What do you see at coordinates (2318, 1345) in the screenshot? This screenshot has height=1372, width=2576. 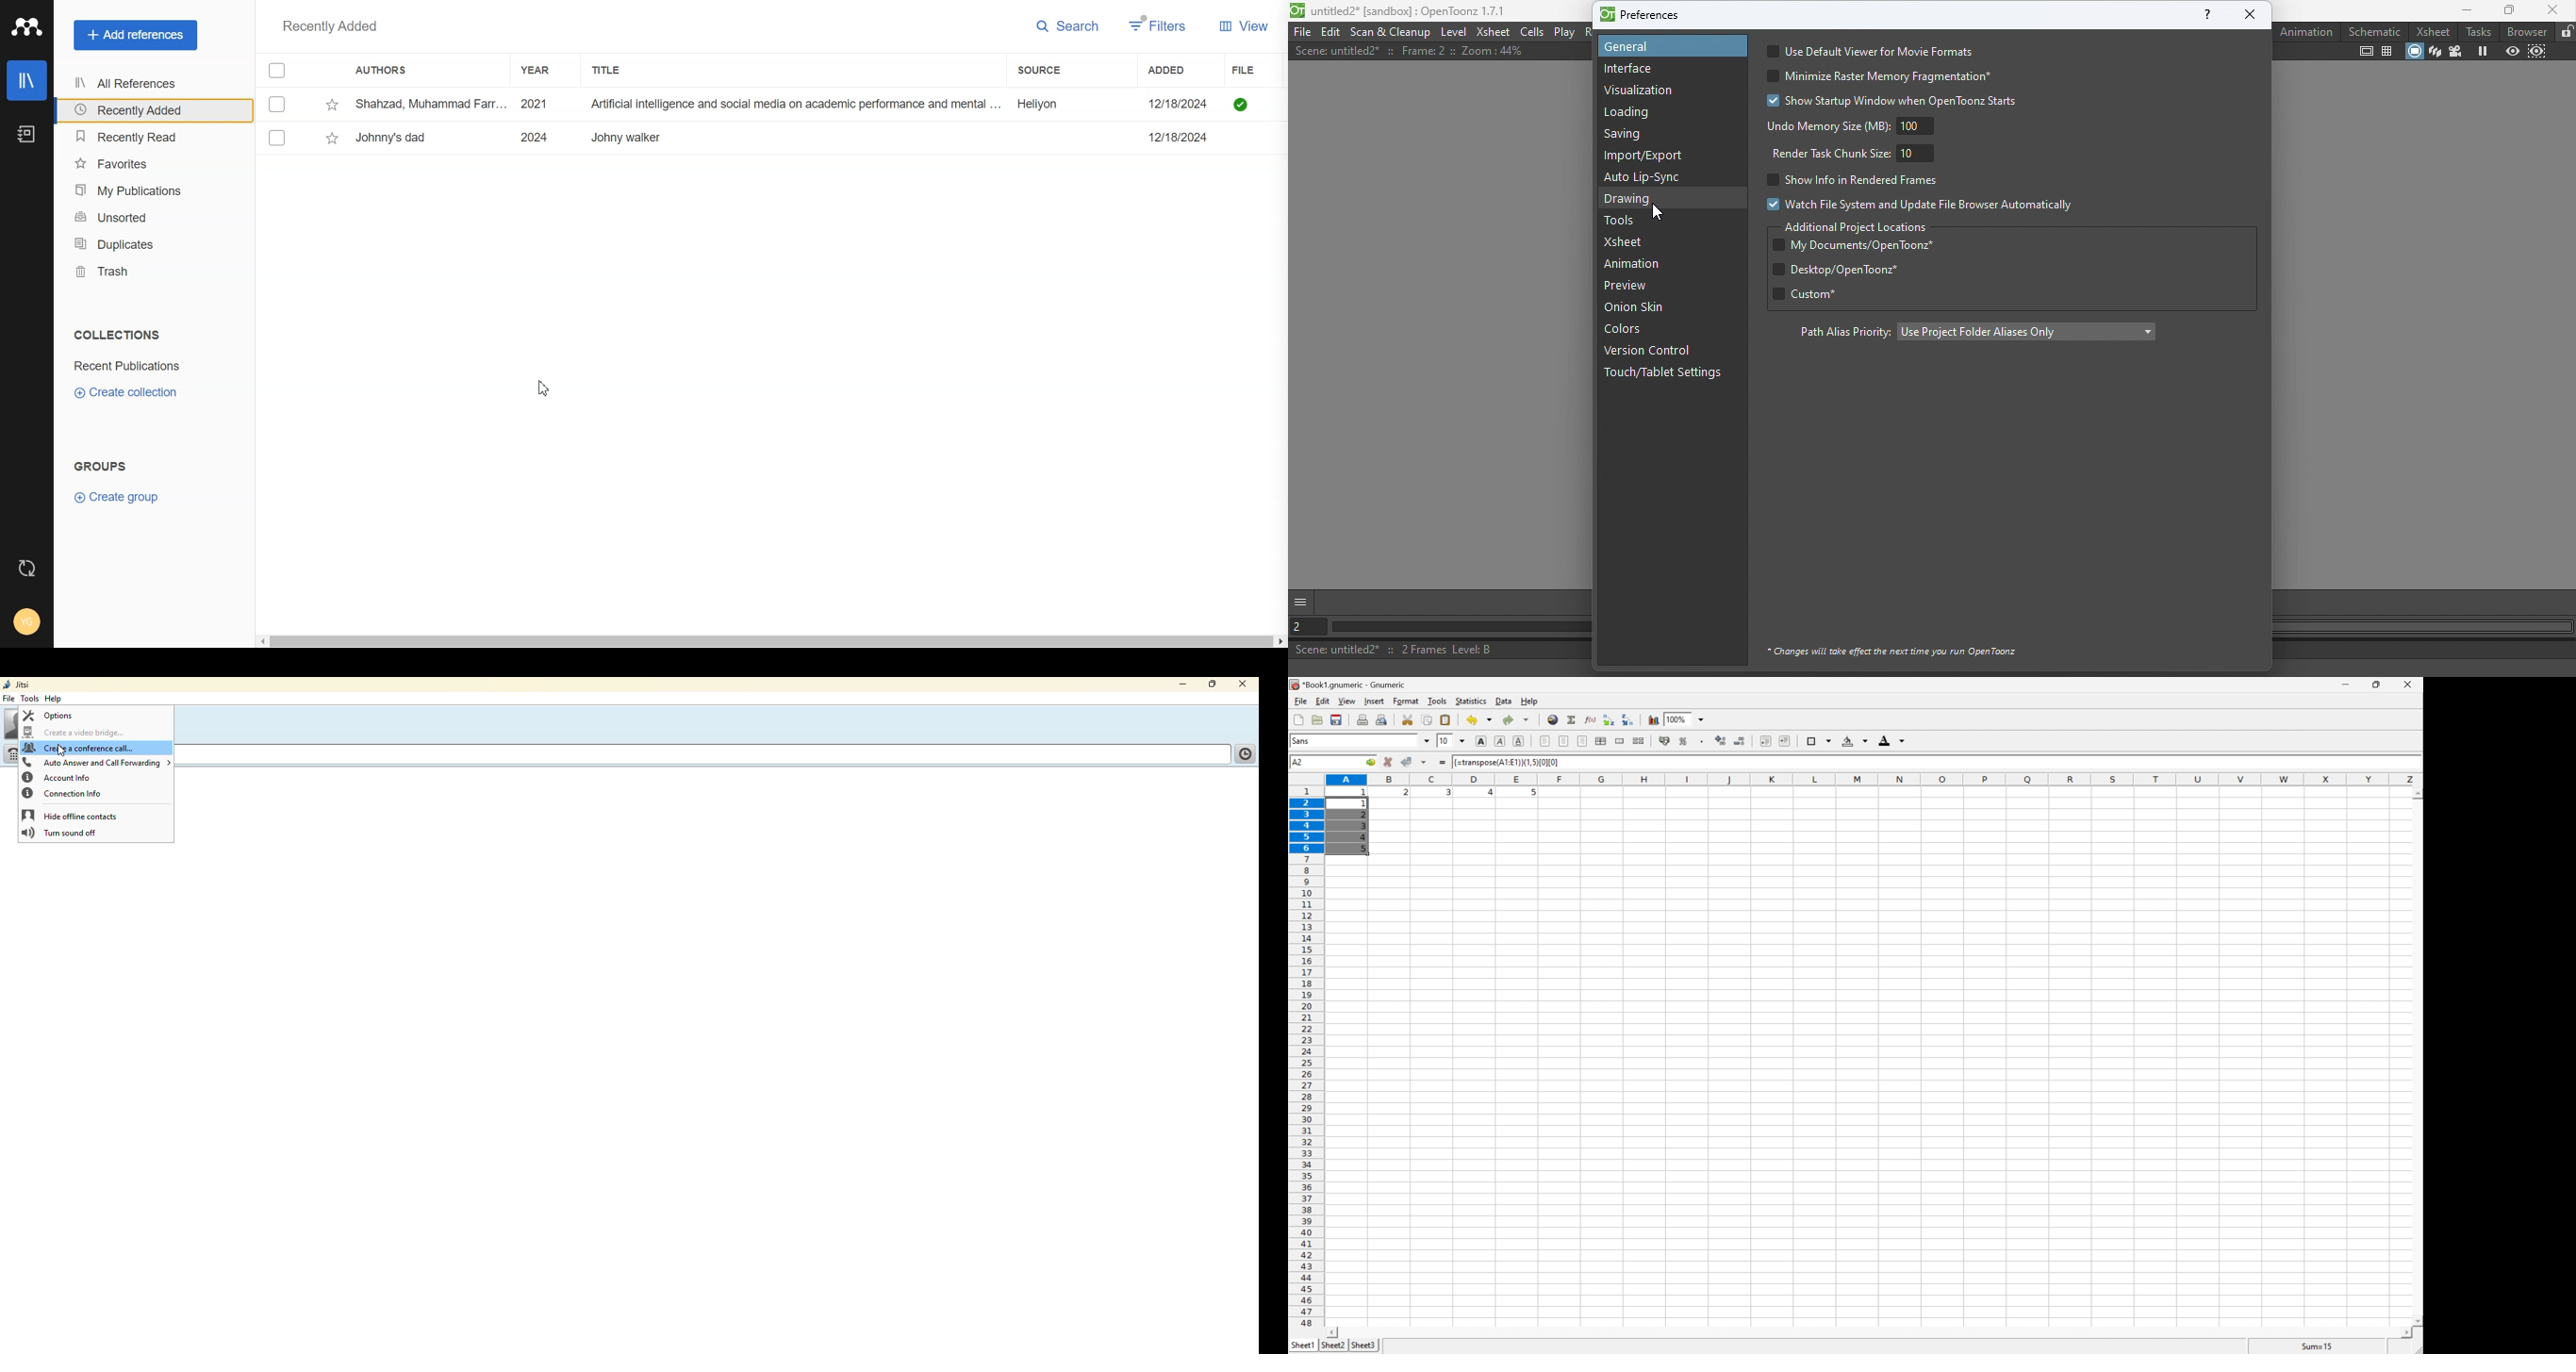 I see `Sum=15` at bounding box center [2318, 1345].